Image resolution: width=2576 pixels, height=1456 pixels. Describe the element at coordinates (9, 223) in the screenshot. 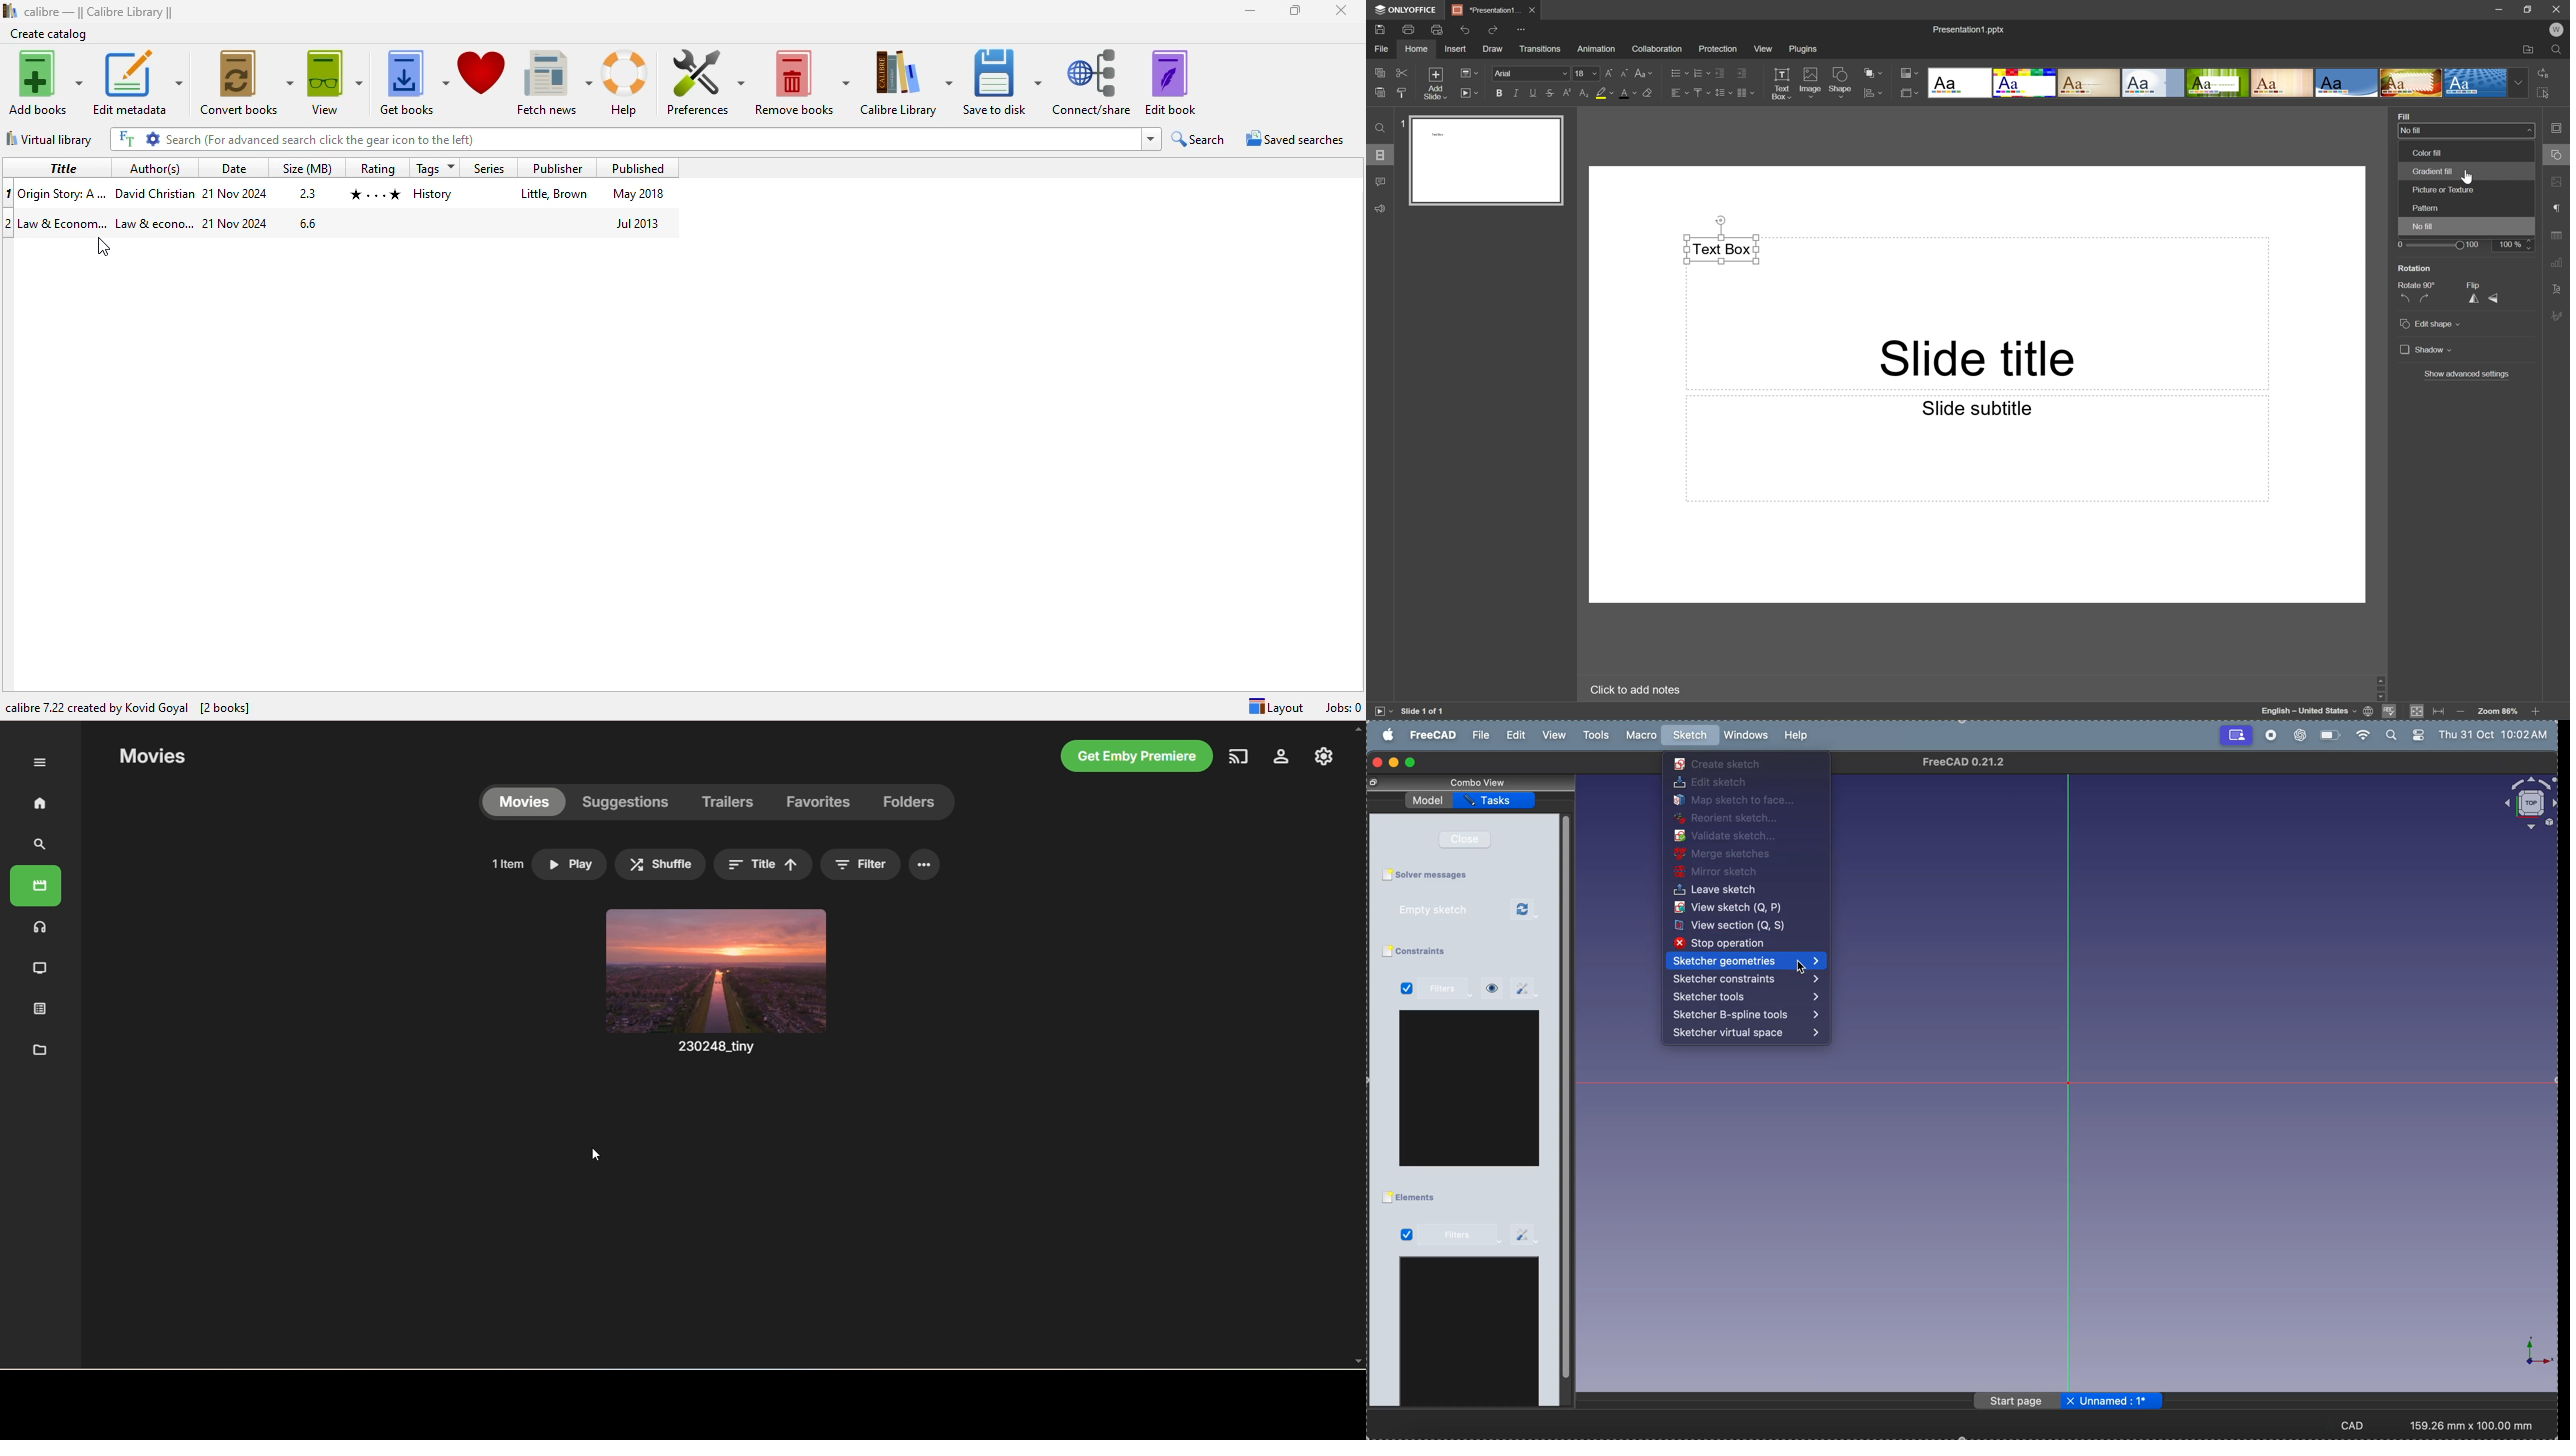

I see `2` at that location.